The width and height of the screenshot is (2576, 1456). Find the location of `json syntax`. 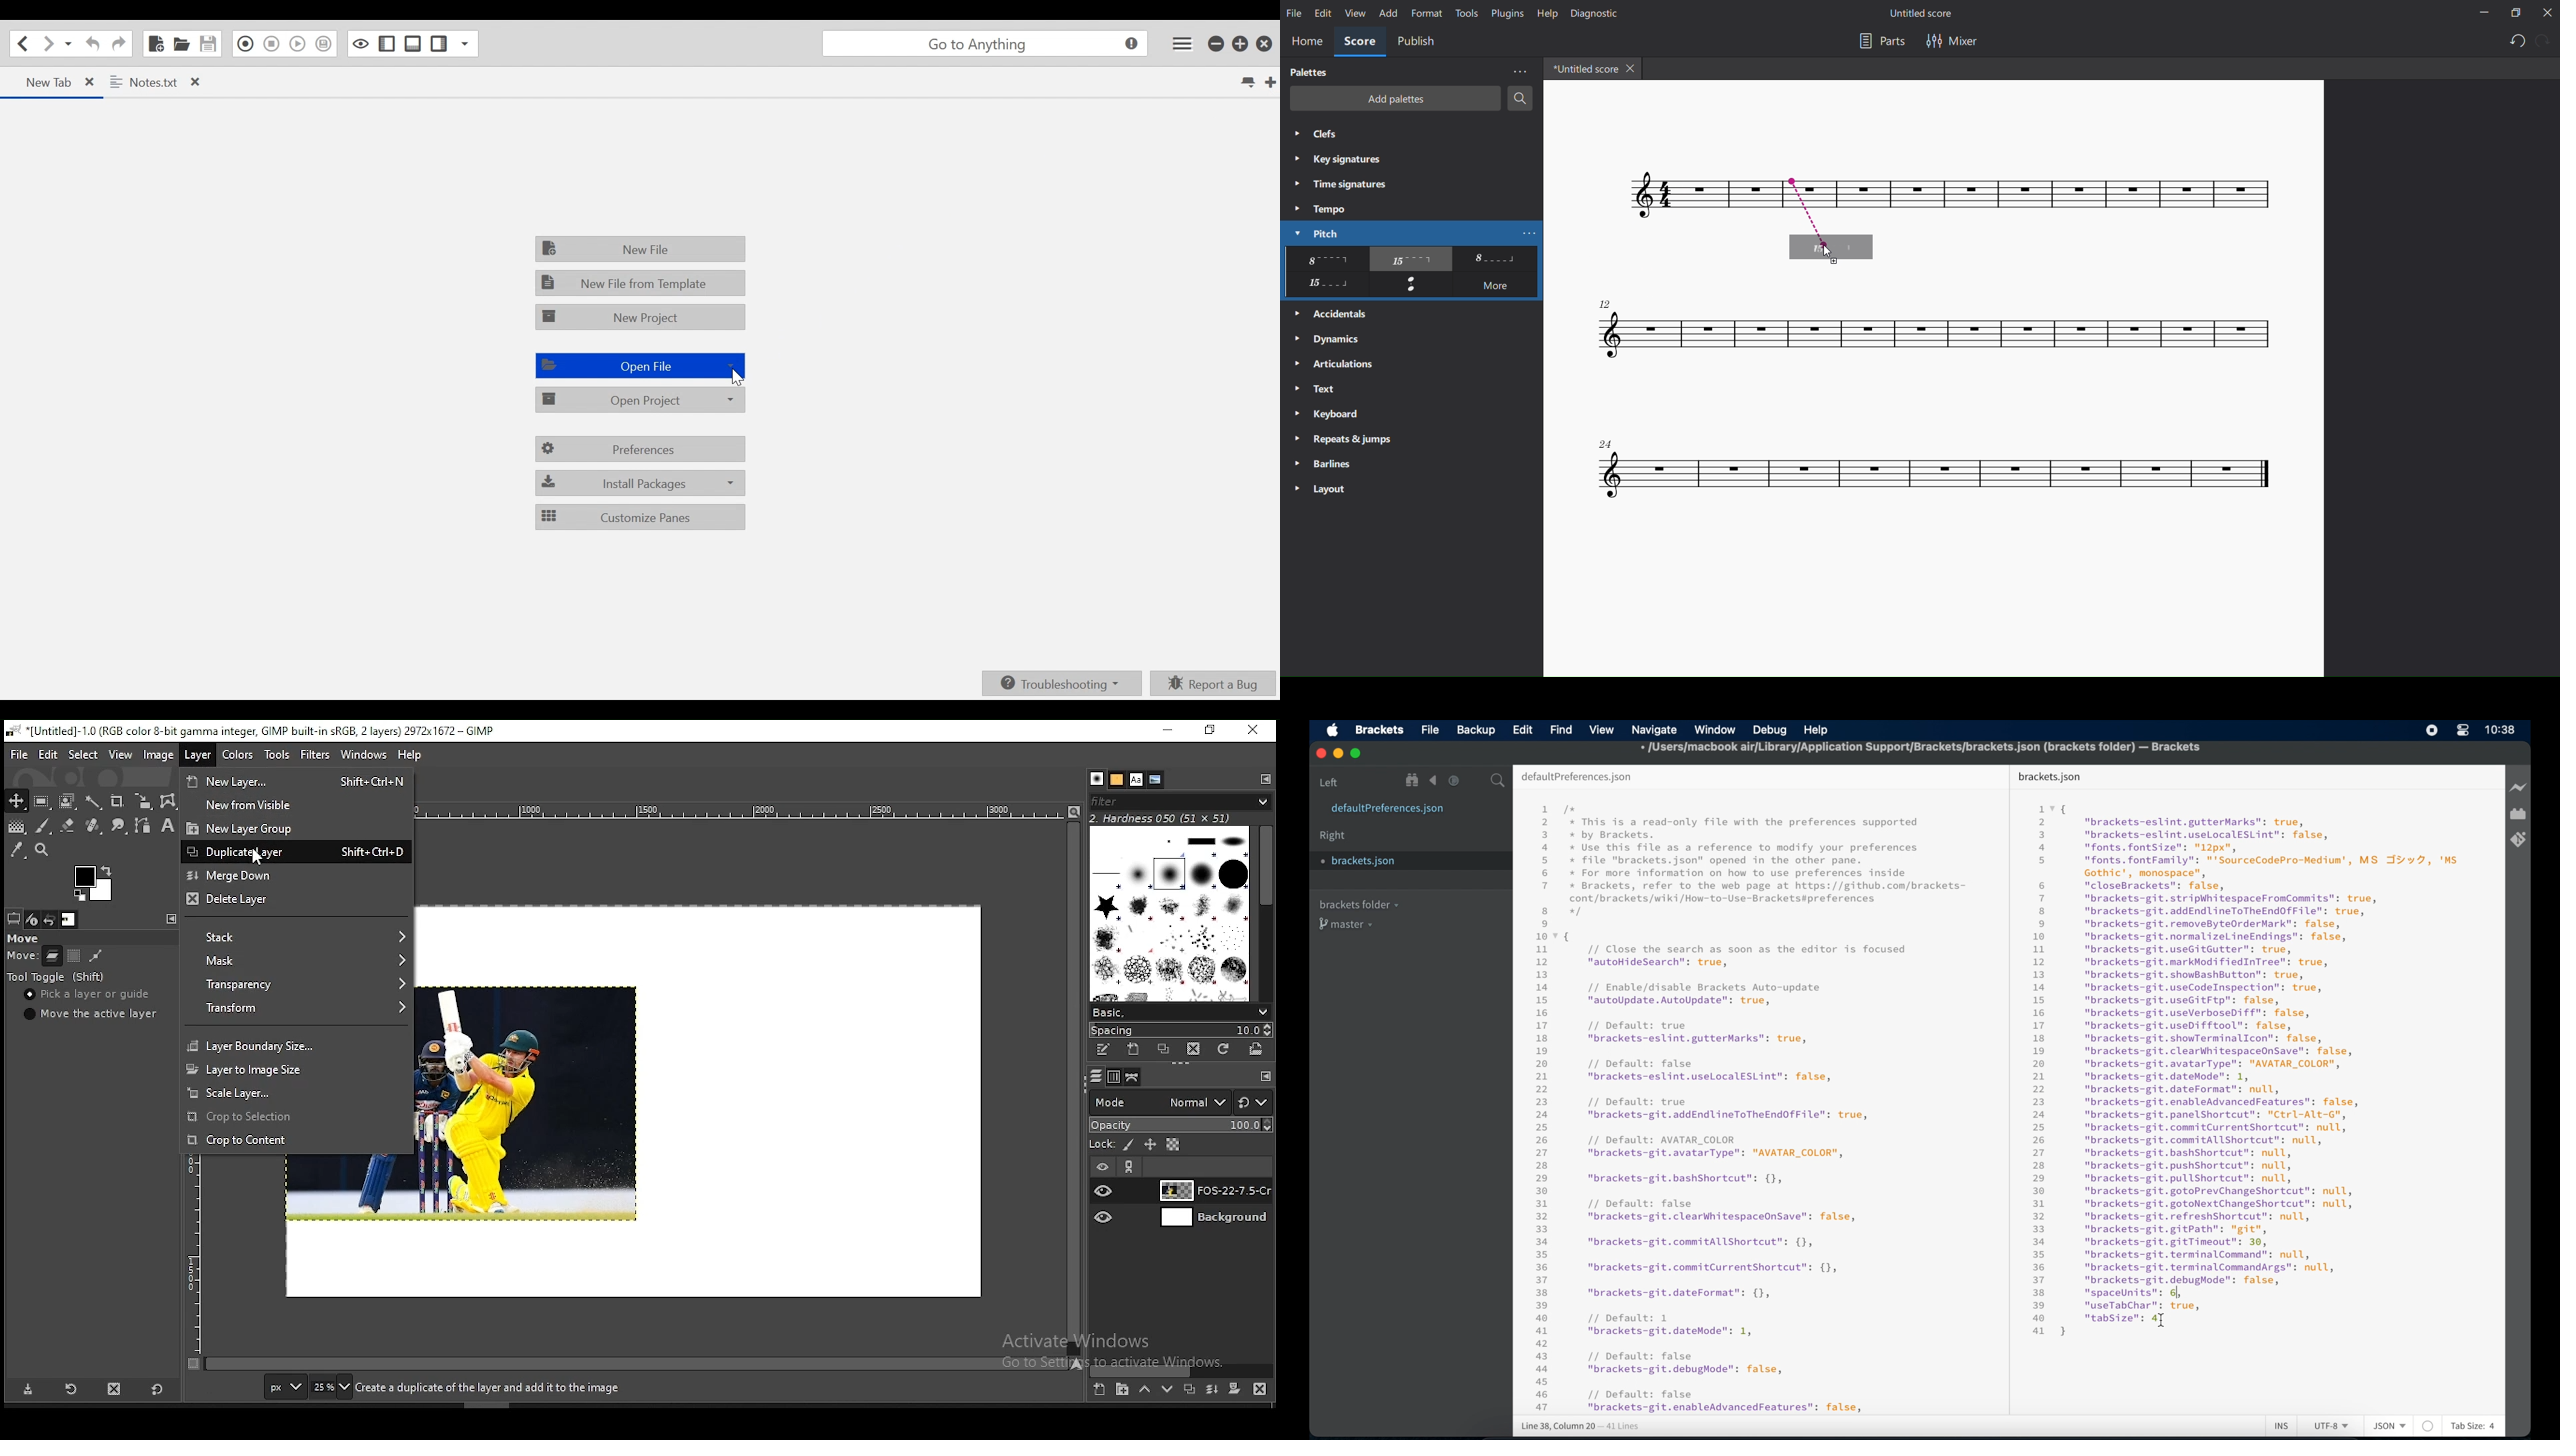

json syntax is located at coordinates (1750, 1108).